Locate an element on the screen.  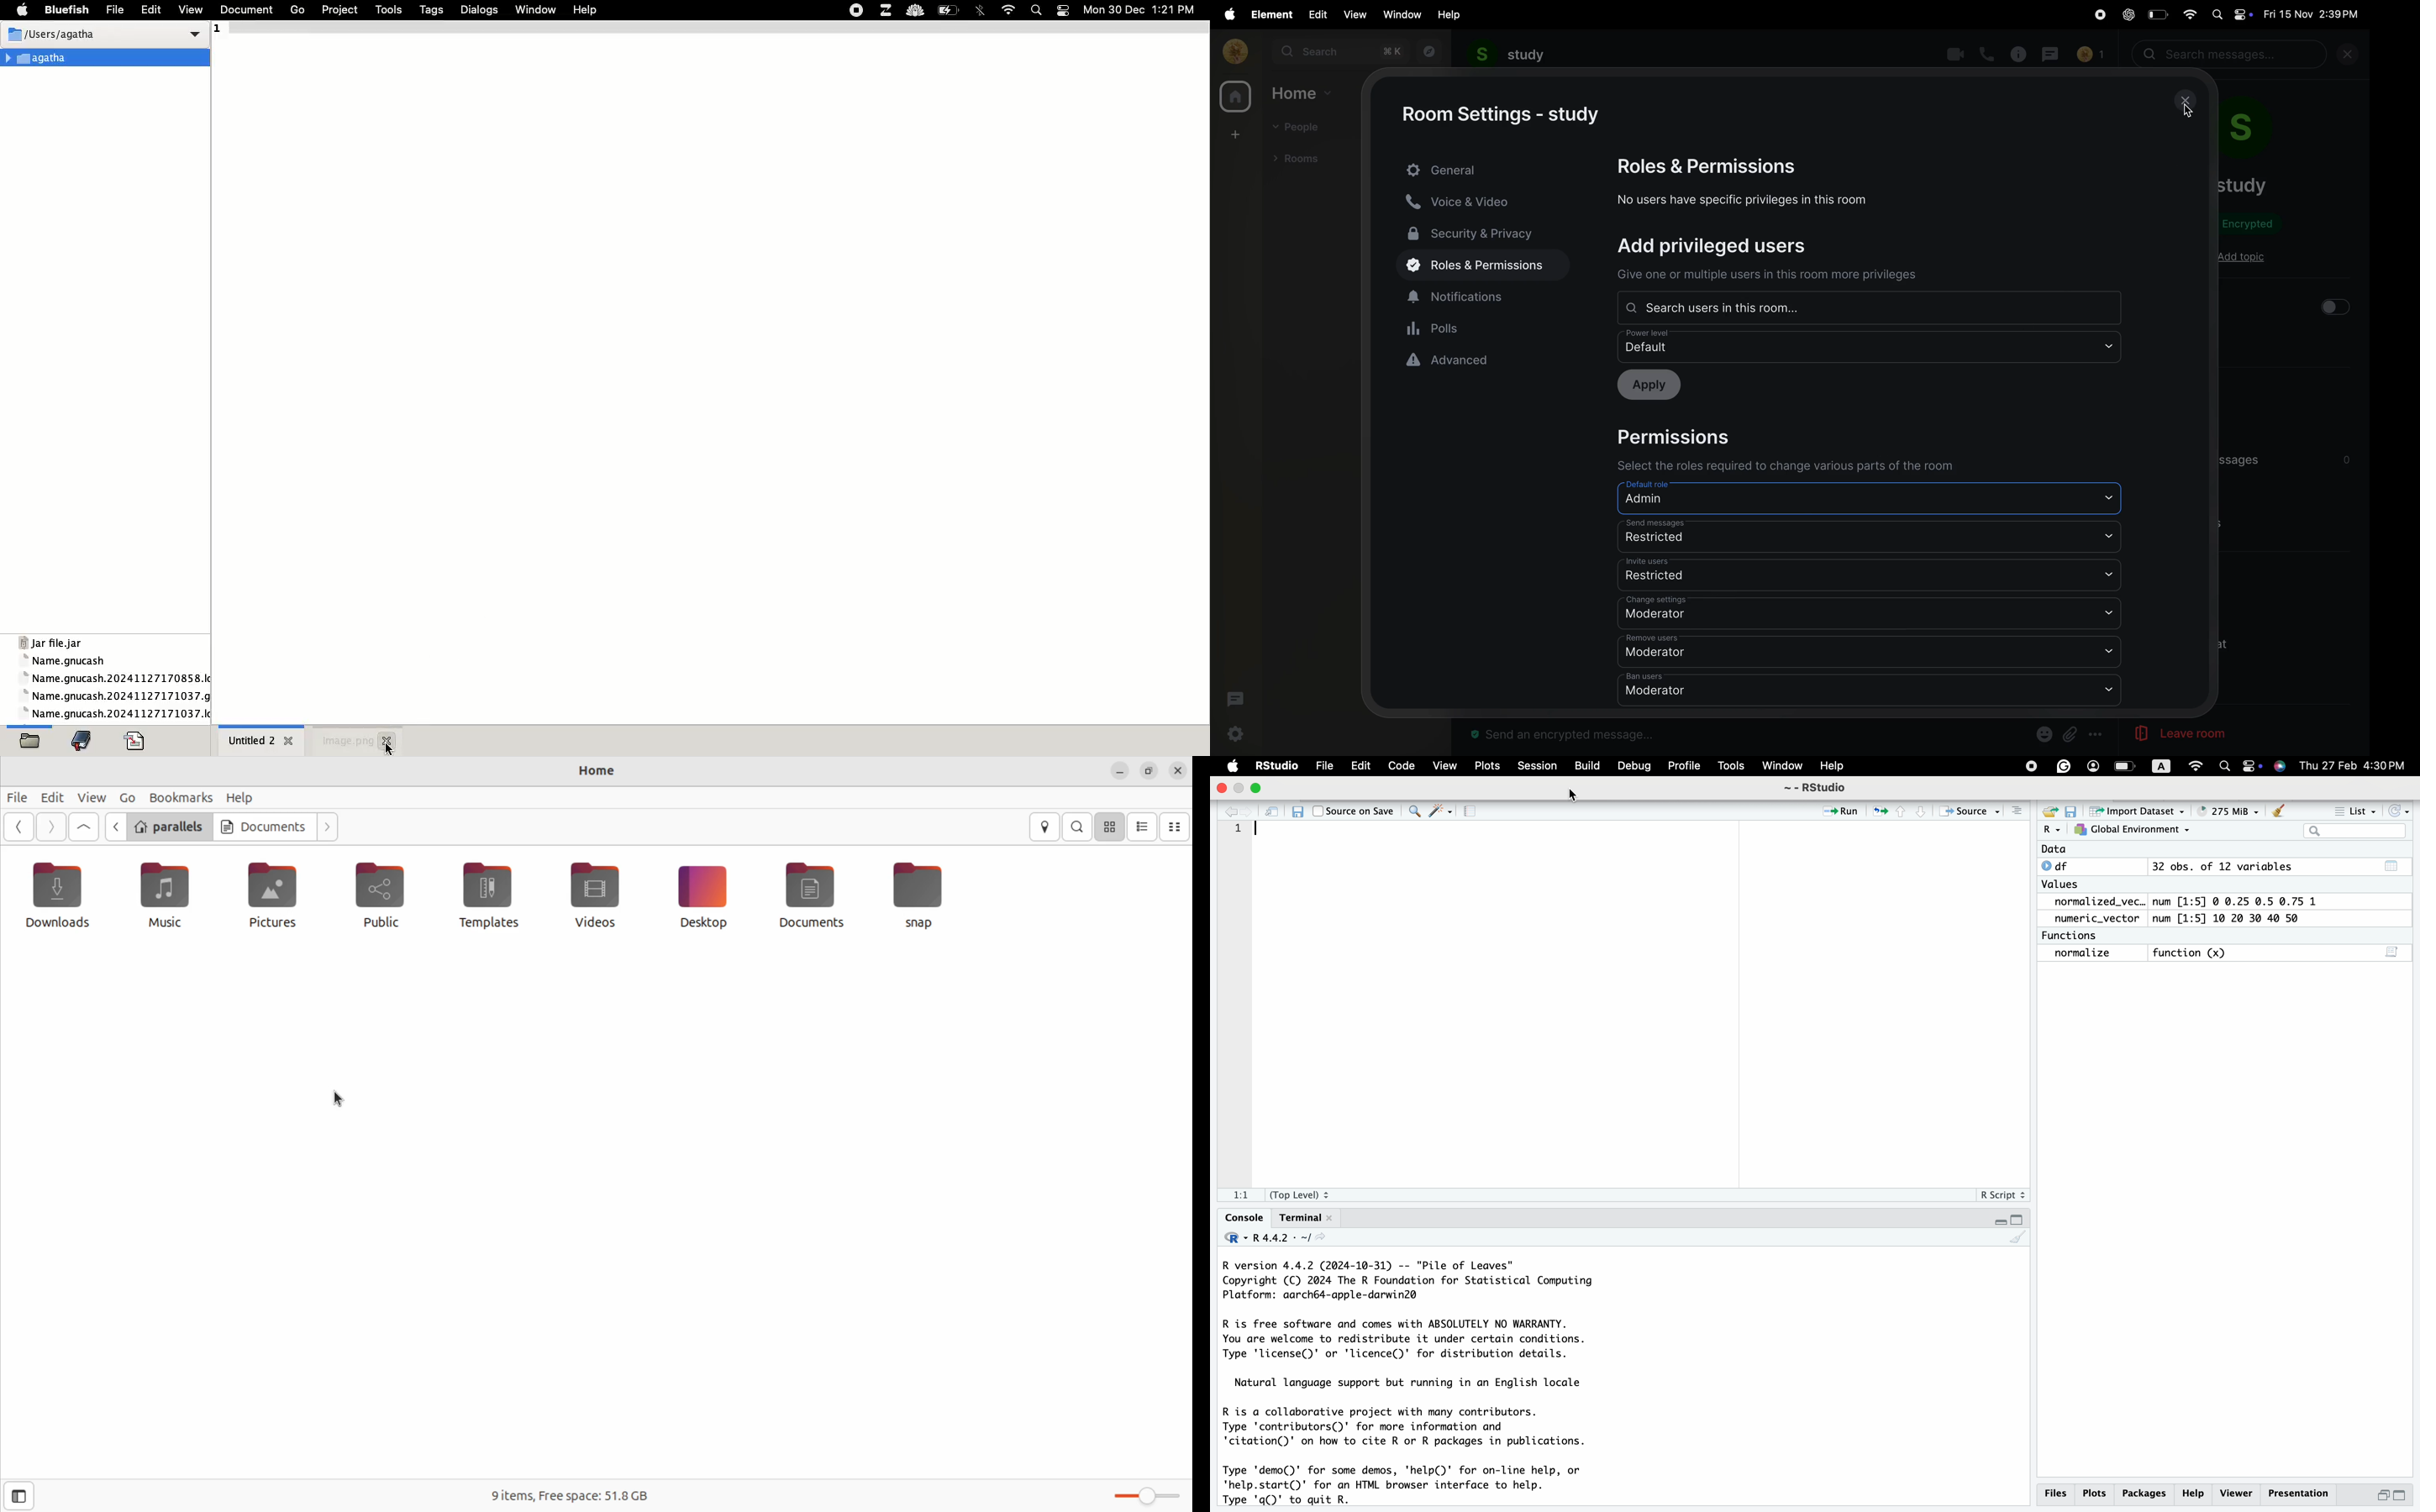
help is located at coordinates (587, 10).